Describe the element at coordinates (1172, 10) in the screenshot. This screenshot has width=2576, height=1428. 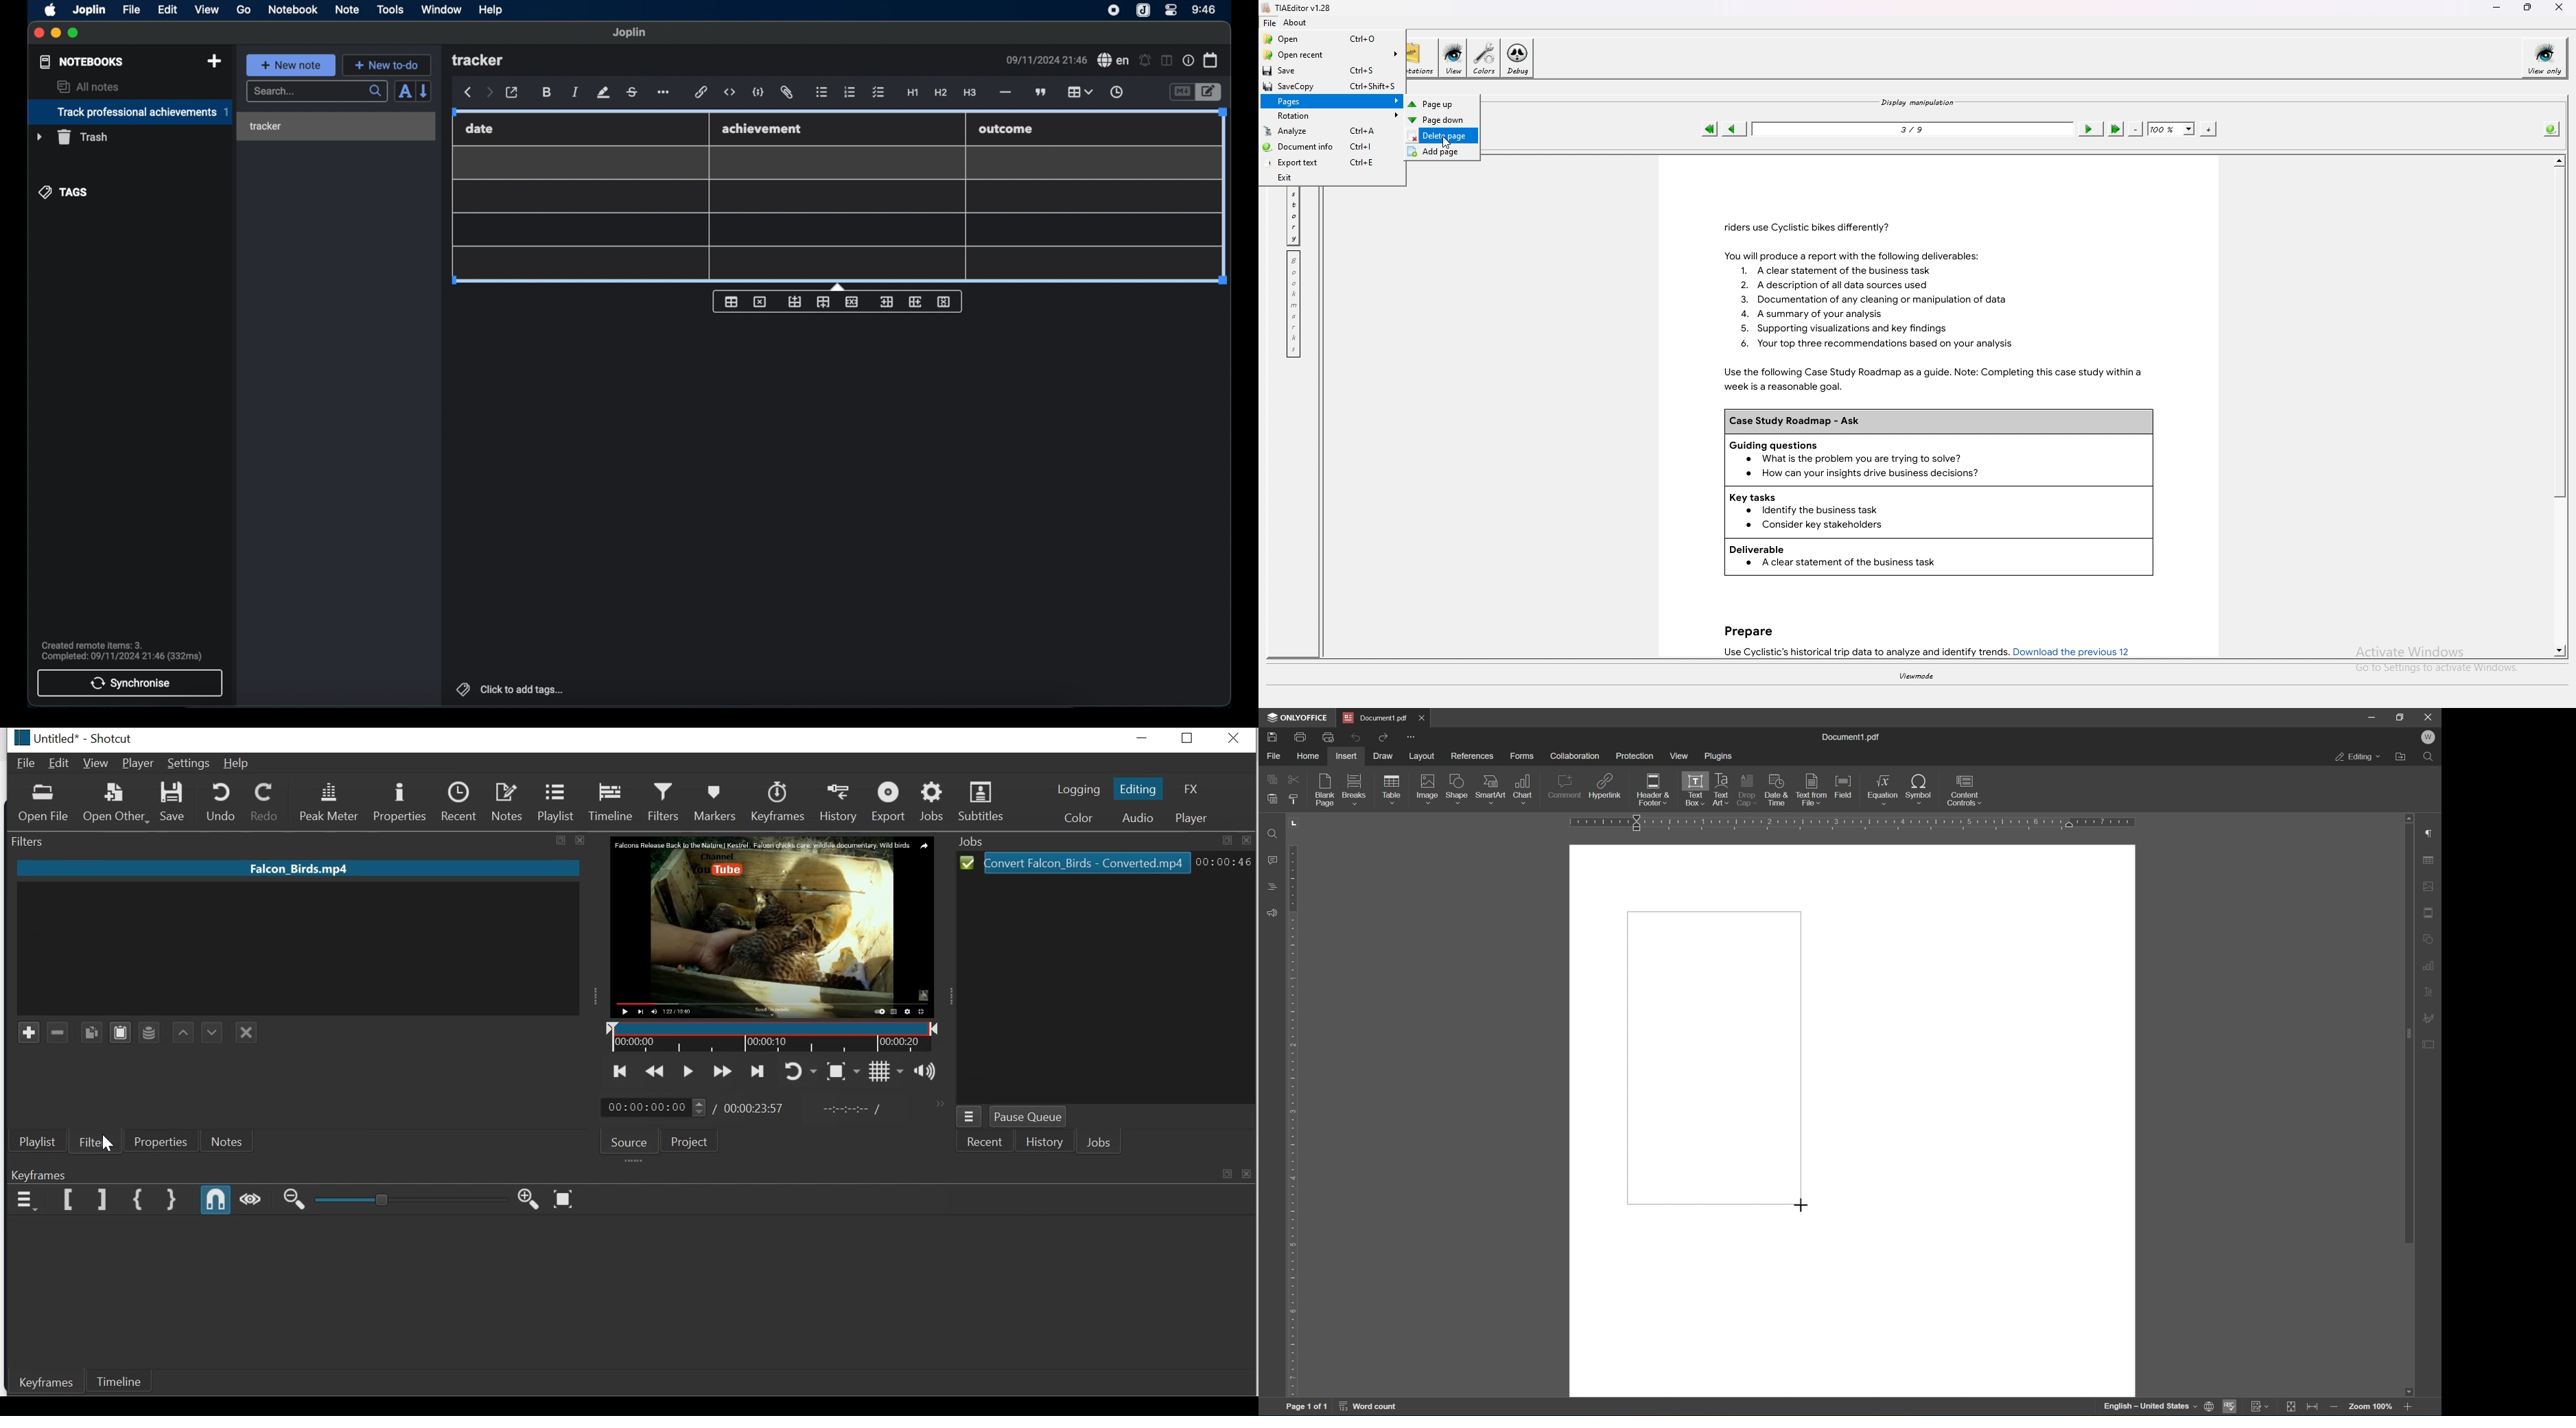
I see `control center` at that location.